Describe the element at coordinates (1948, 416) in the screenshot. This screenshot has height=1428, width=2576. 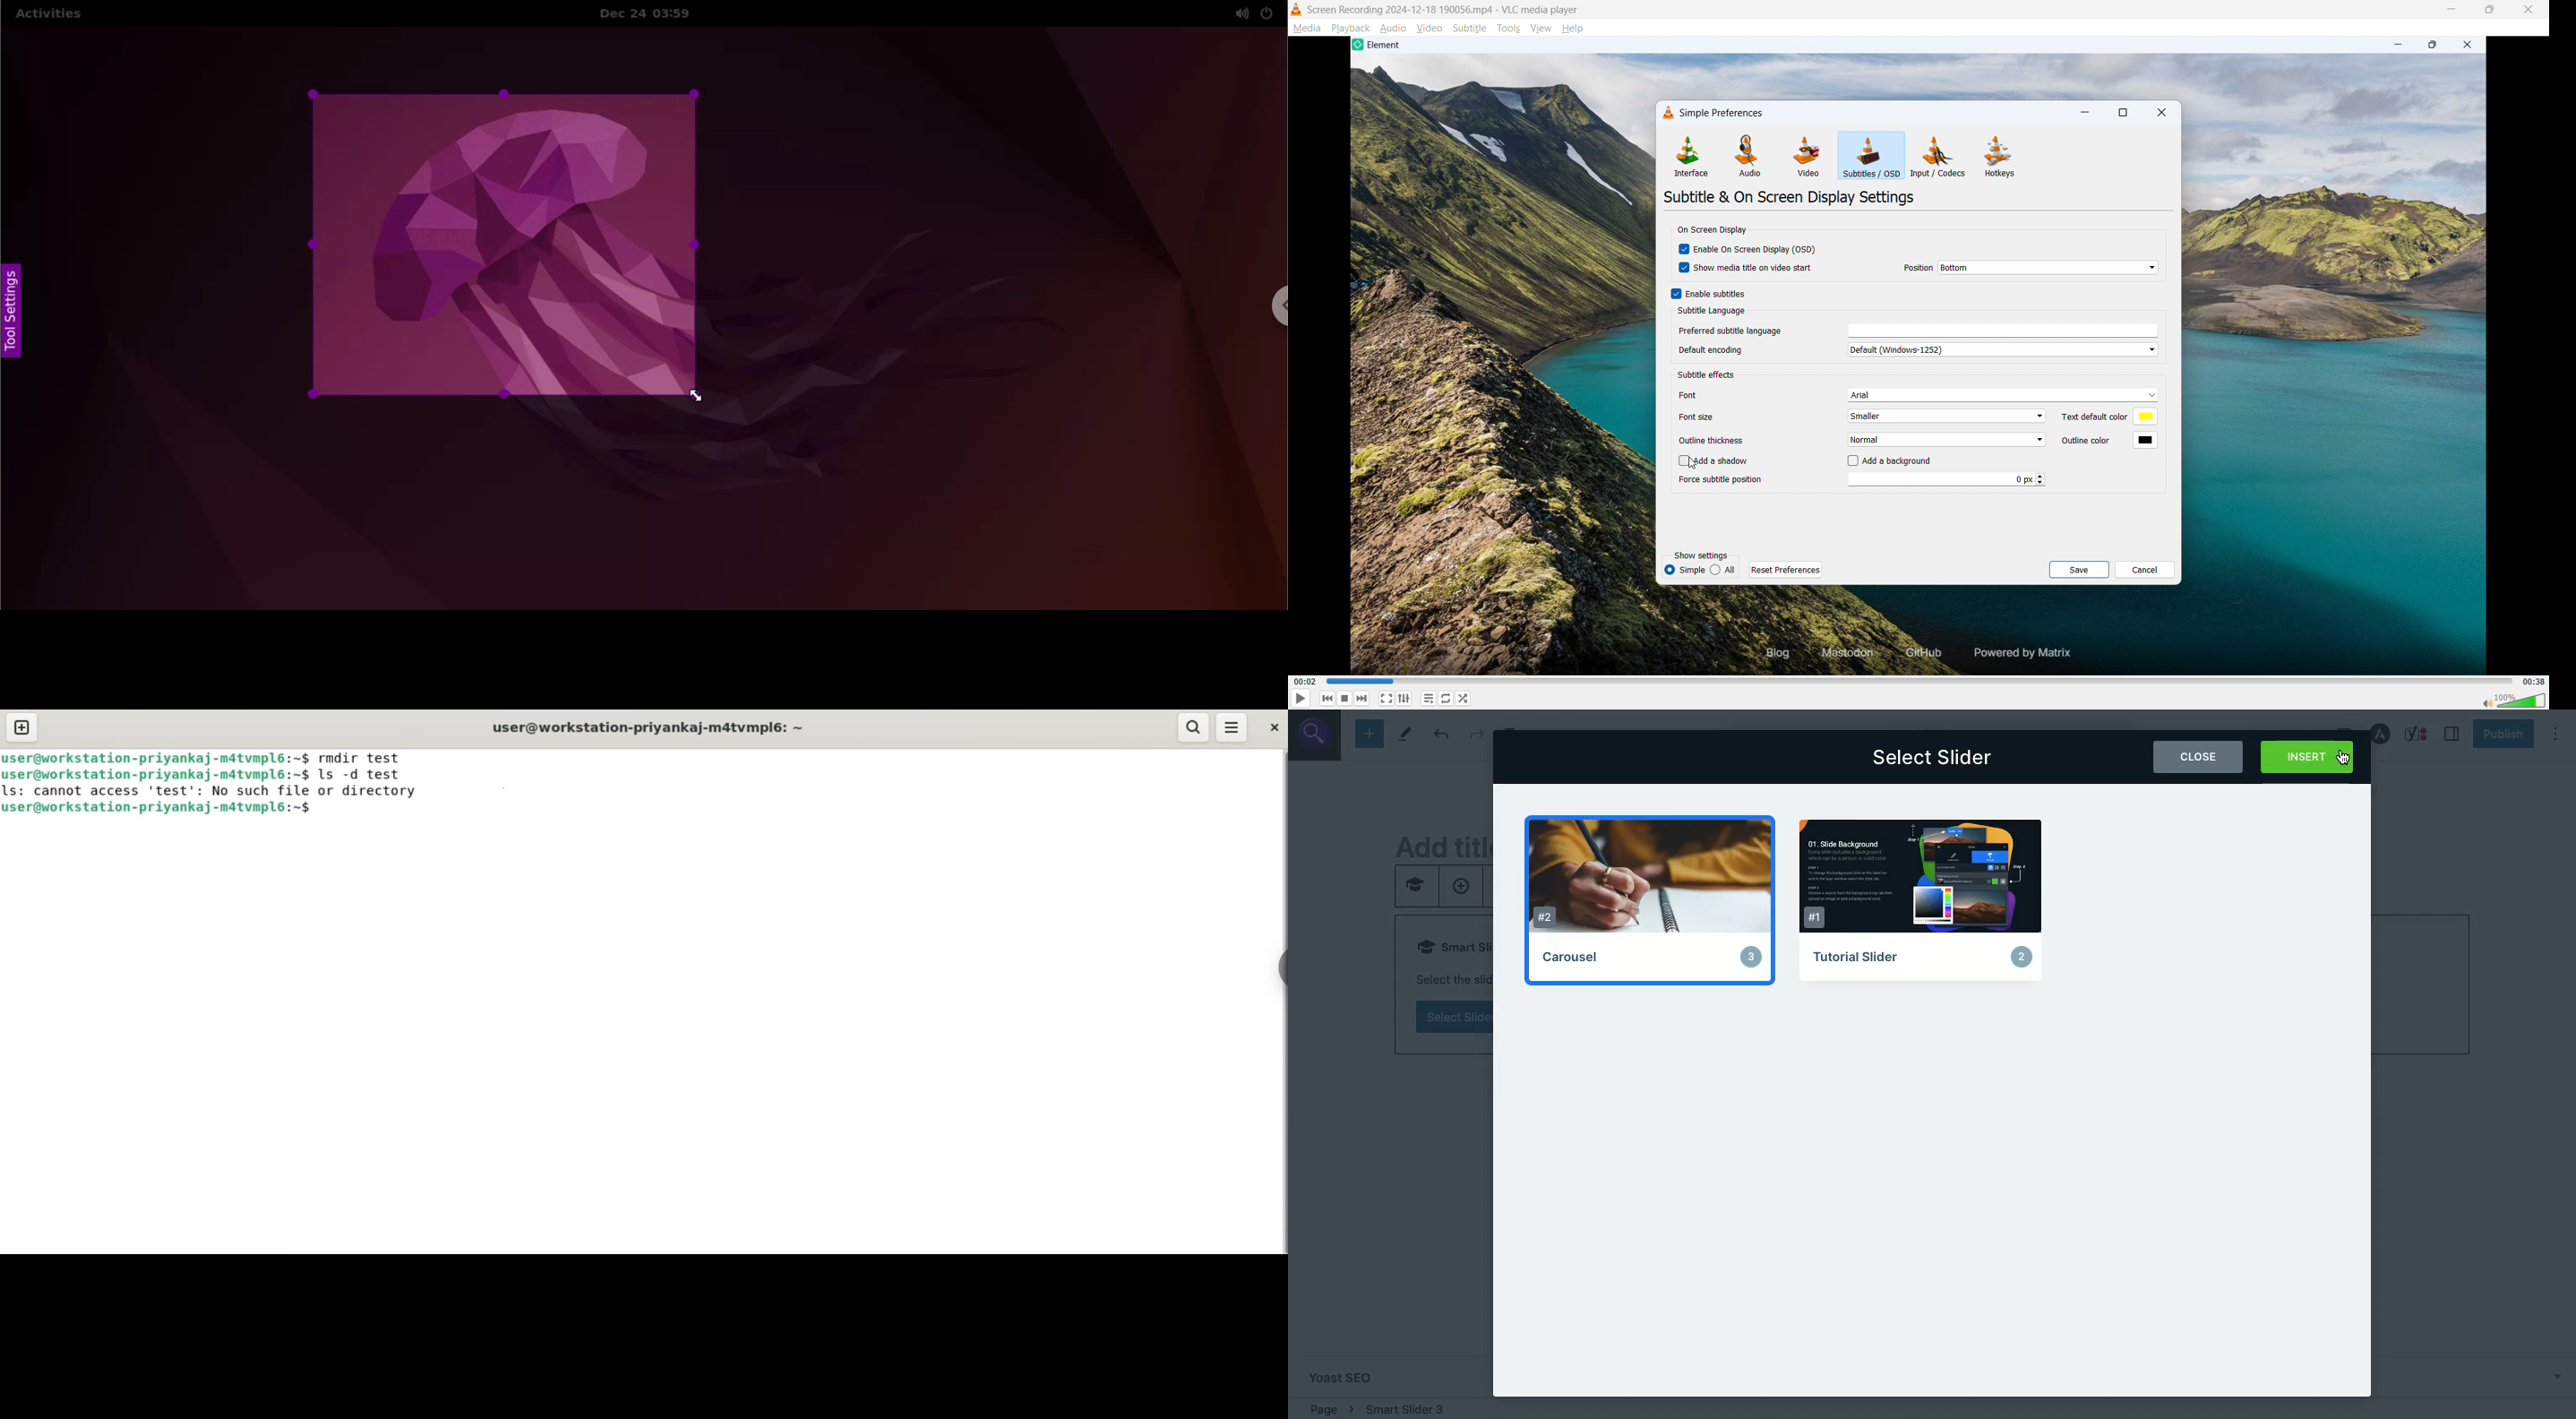
I see `Smaller` at that location.